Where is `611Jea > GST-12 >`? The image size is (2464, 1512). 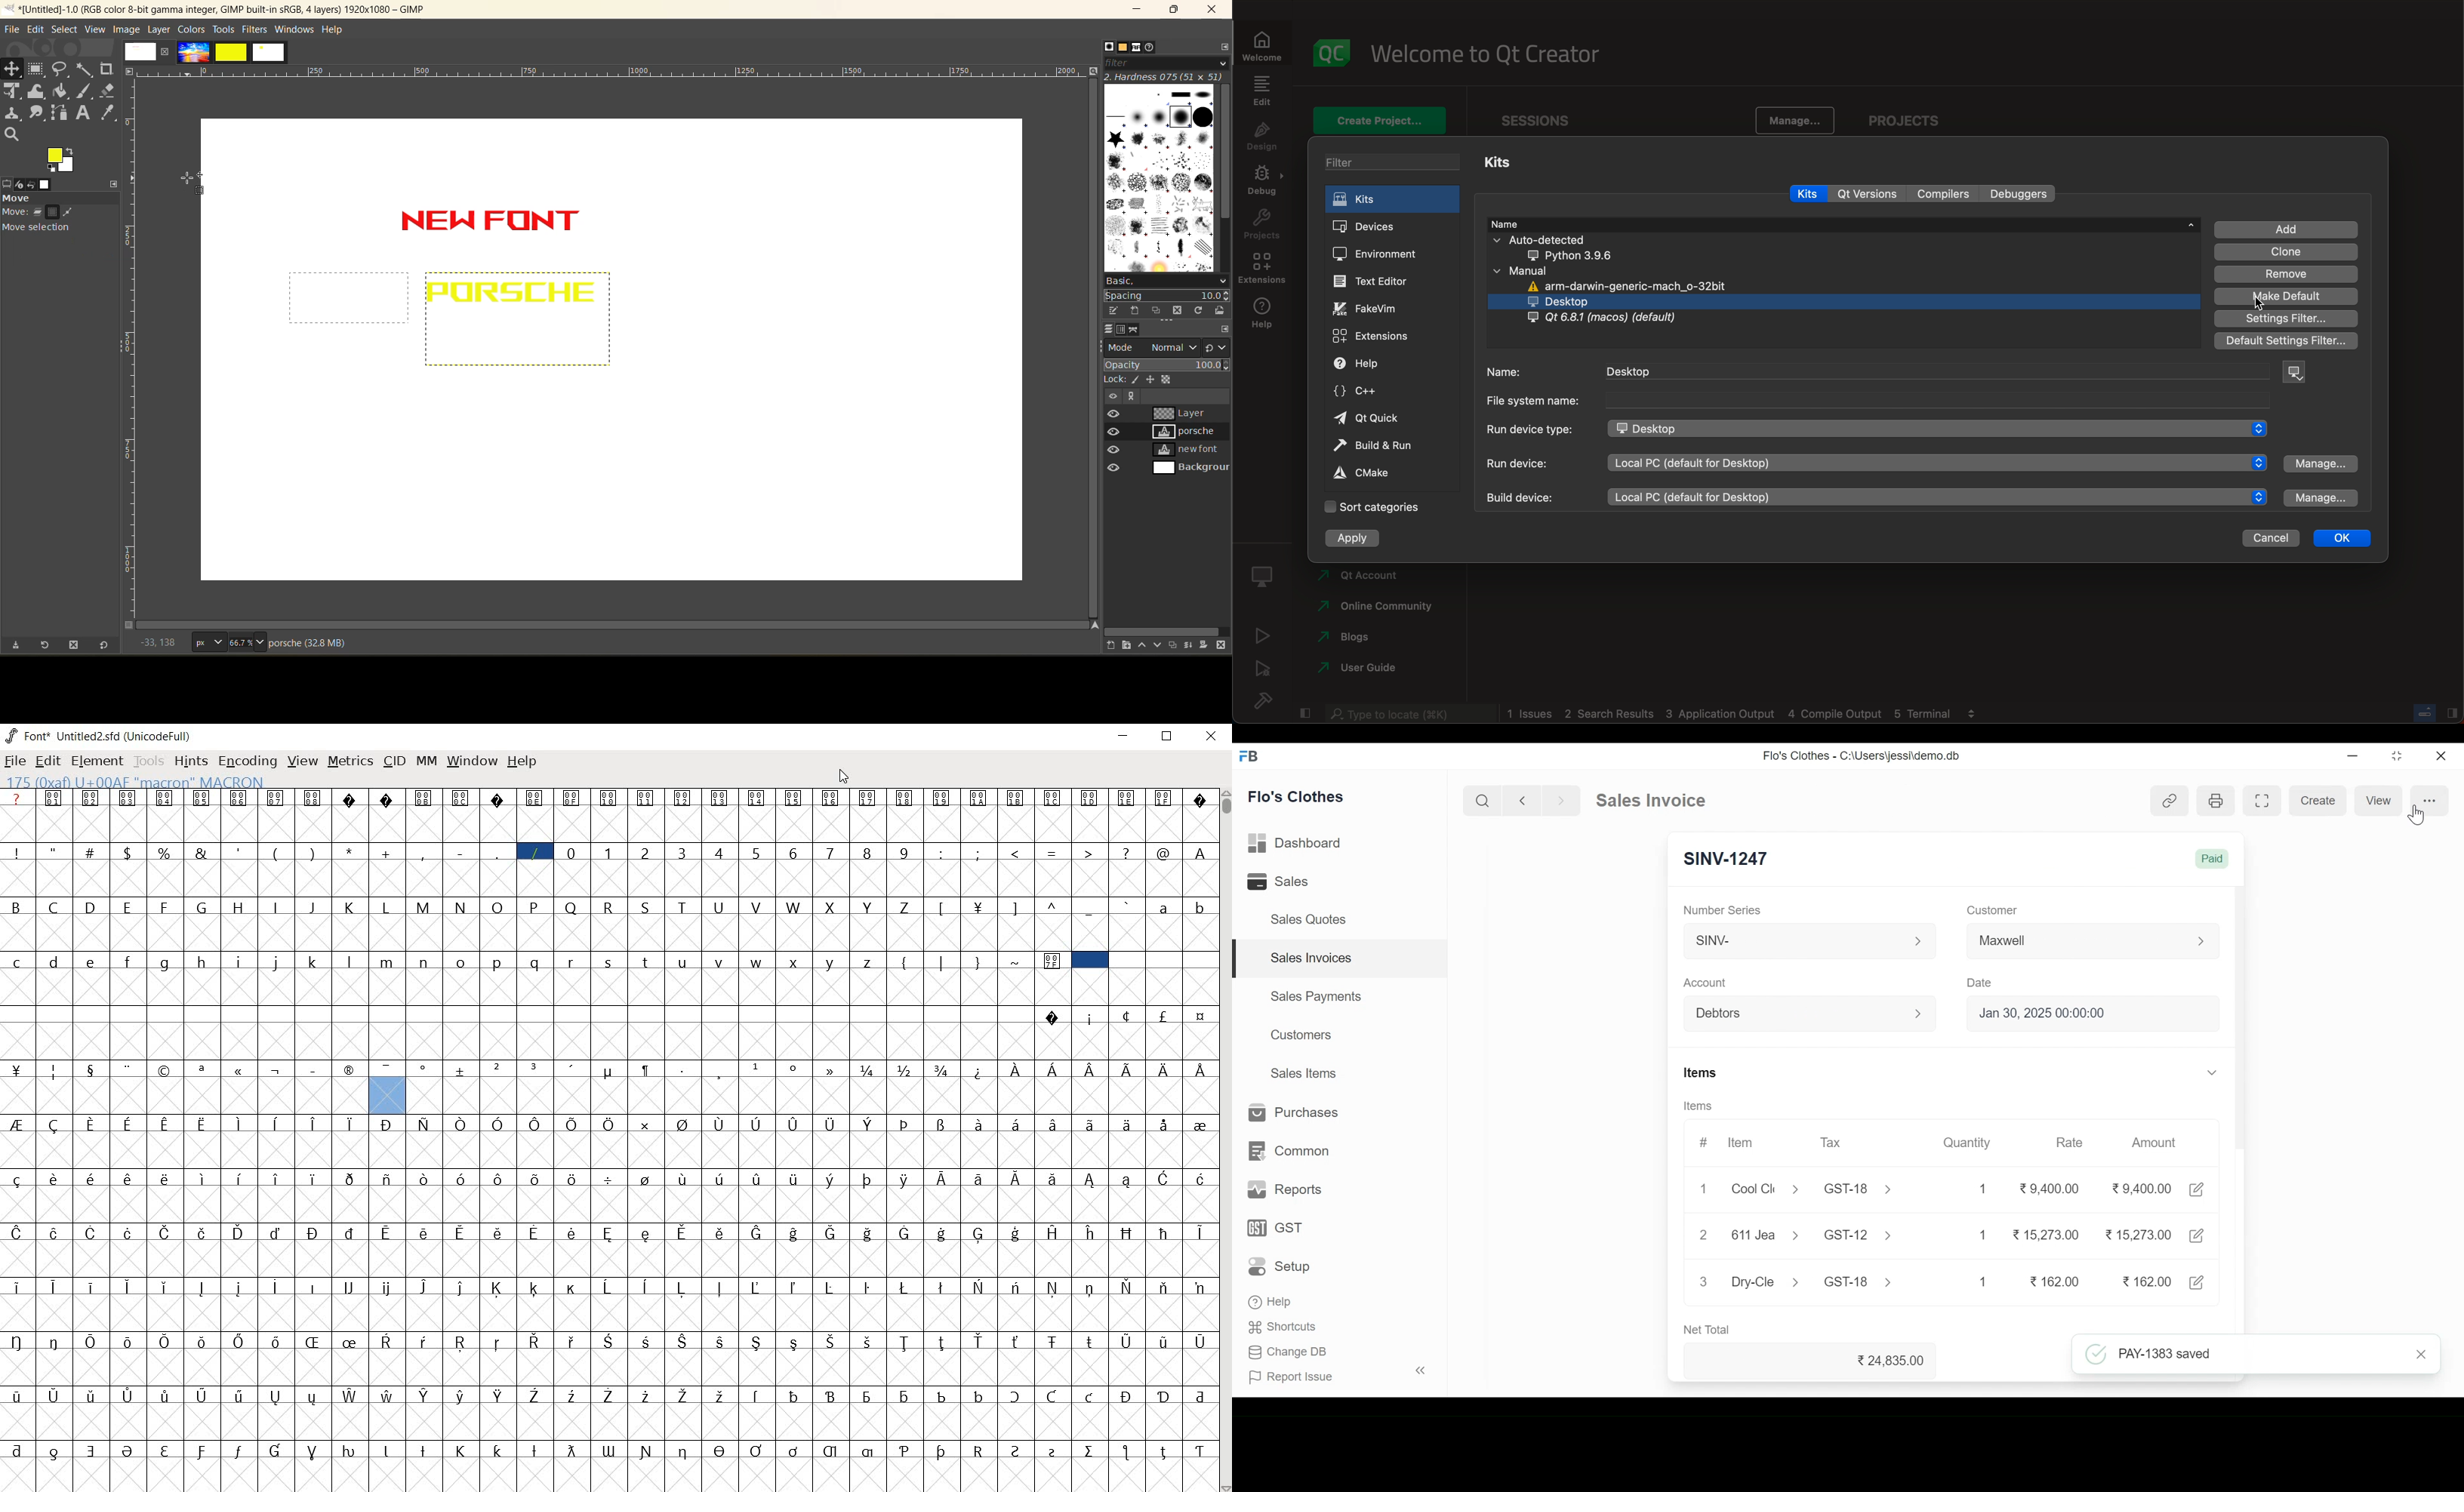 611Jea > GST-12 > is located at coordinates (1814, 1236).